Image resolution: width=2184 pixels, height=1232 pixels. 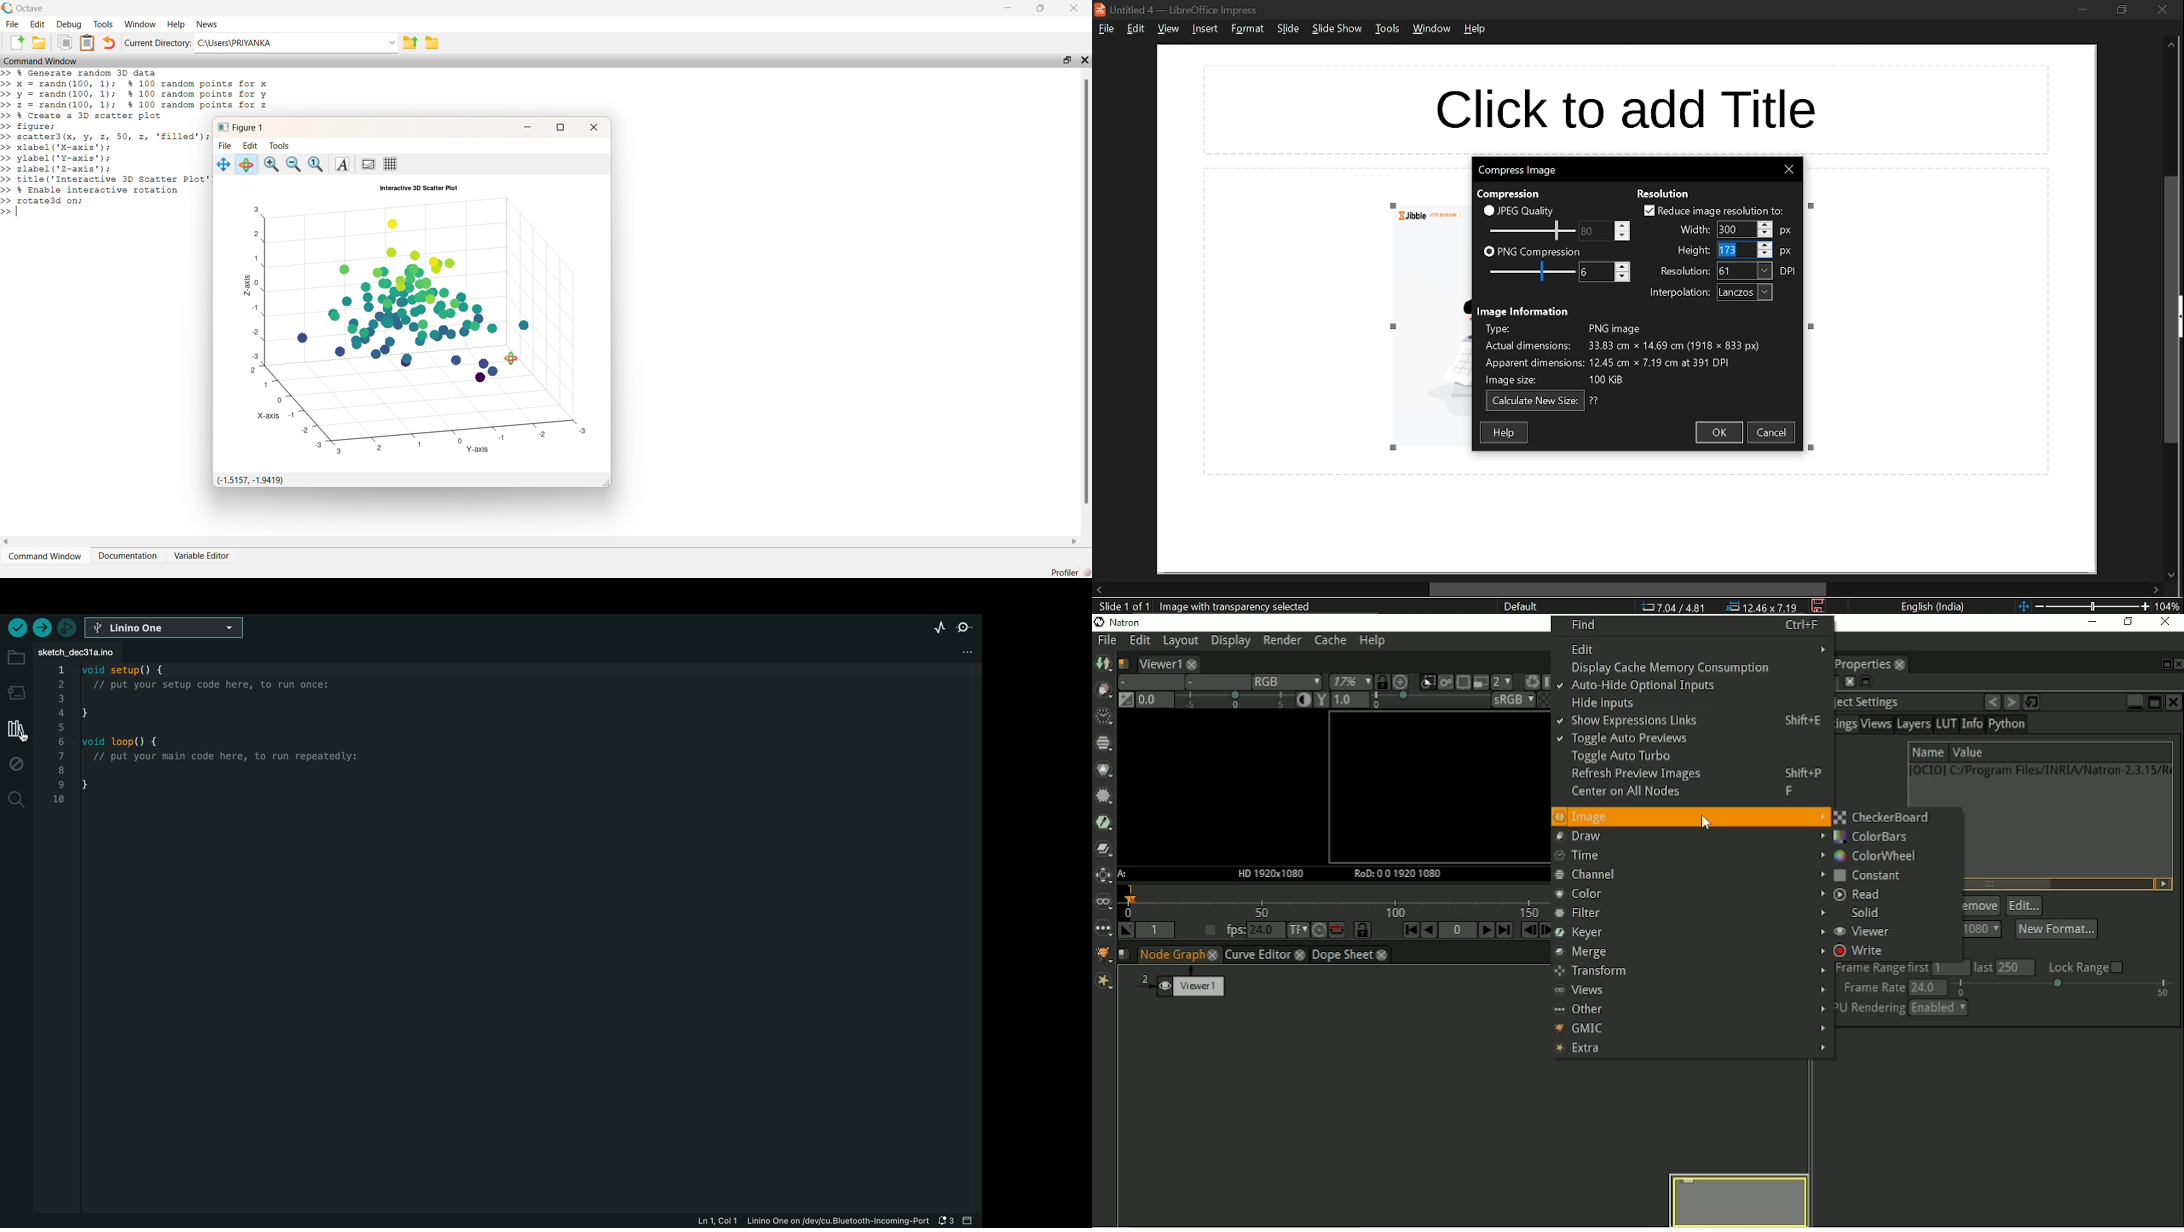 I want to click on calculate new size, so click(x=1535, y=401).